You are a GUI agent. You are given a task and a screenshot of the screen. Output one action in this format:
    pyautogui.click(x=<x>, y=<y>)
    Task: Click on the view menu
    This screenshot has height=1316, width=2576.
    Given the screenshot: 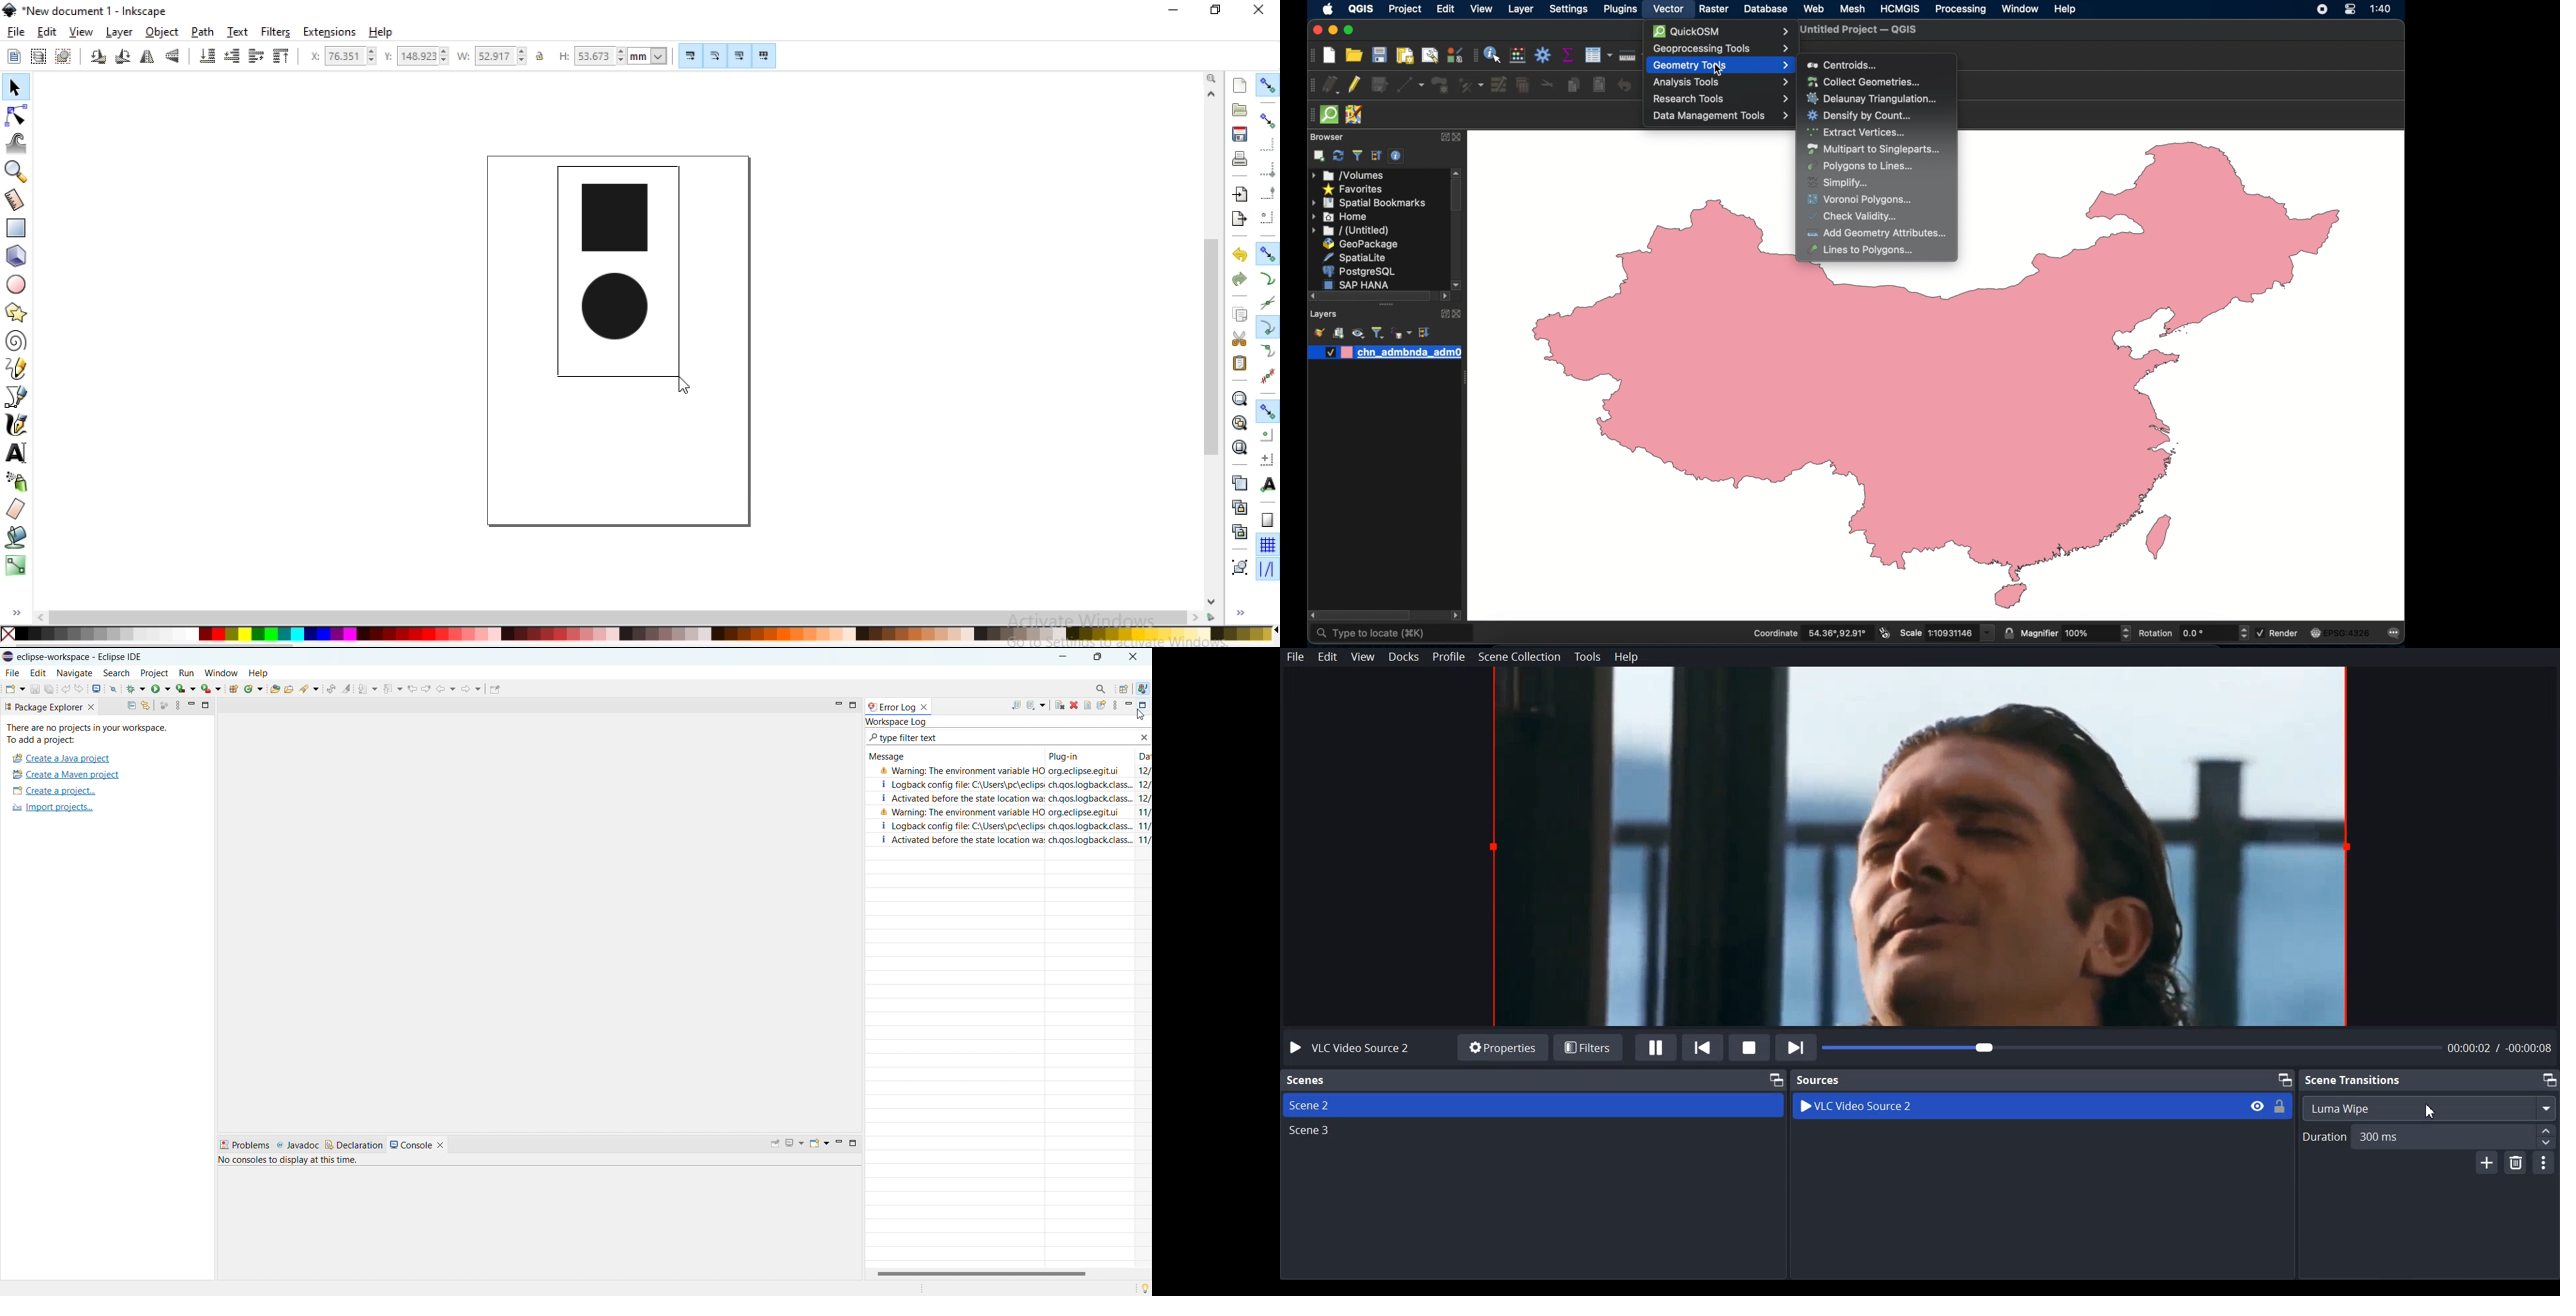 What is the action you would take?
    pyautogui.click(x=179, y=706)
    